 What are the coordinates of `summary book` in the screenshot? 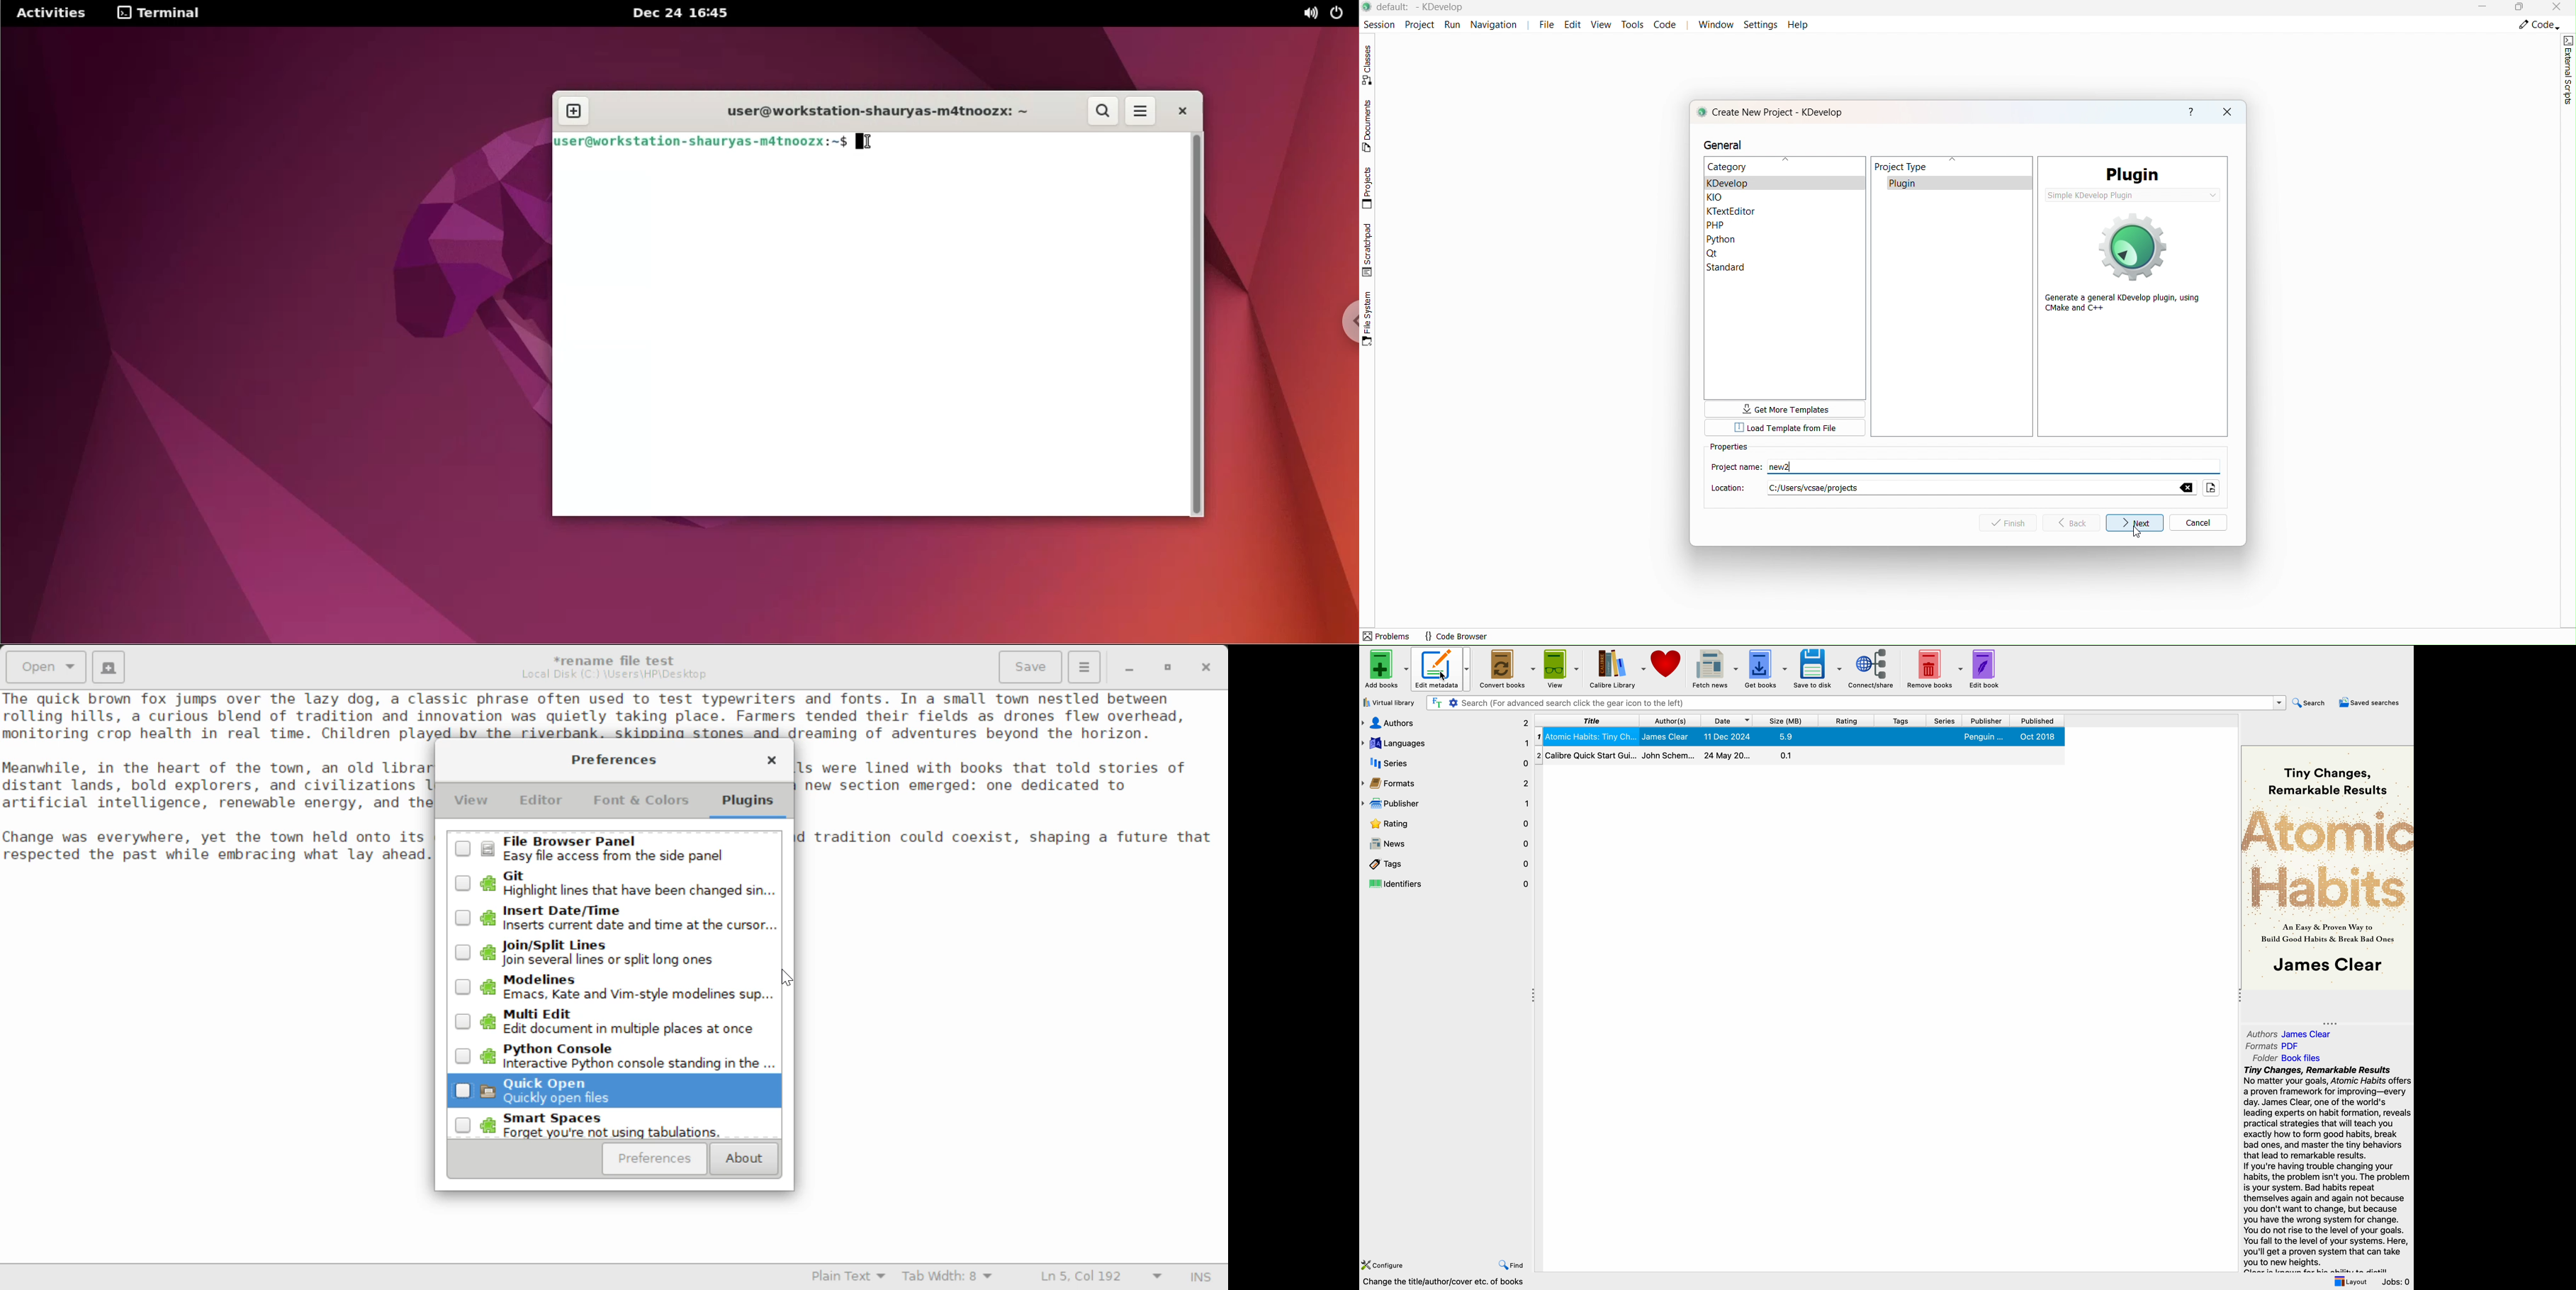 It's located at (2328, 1169).